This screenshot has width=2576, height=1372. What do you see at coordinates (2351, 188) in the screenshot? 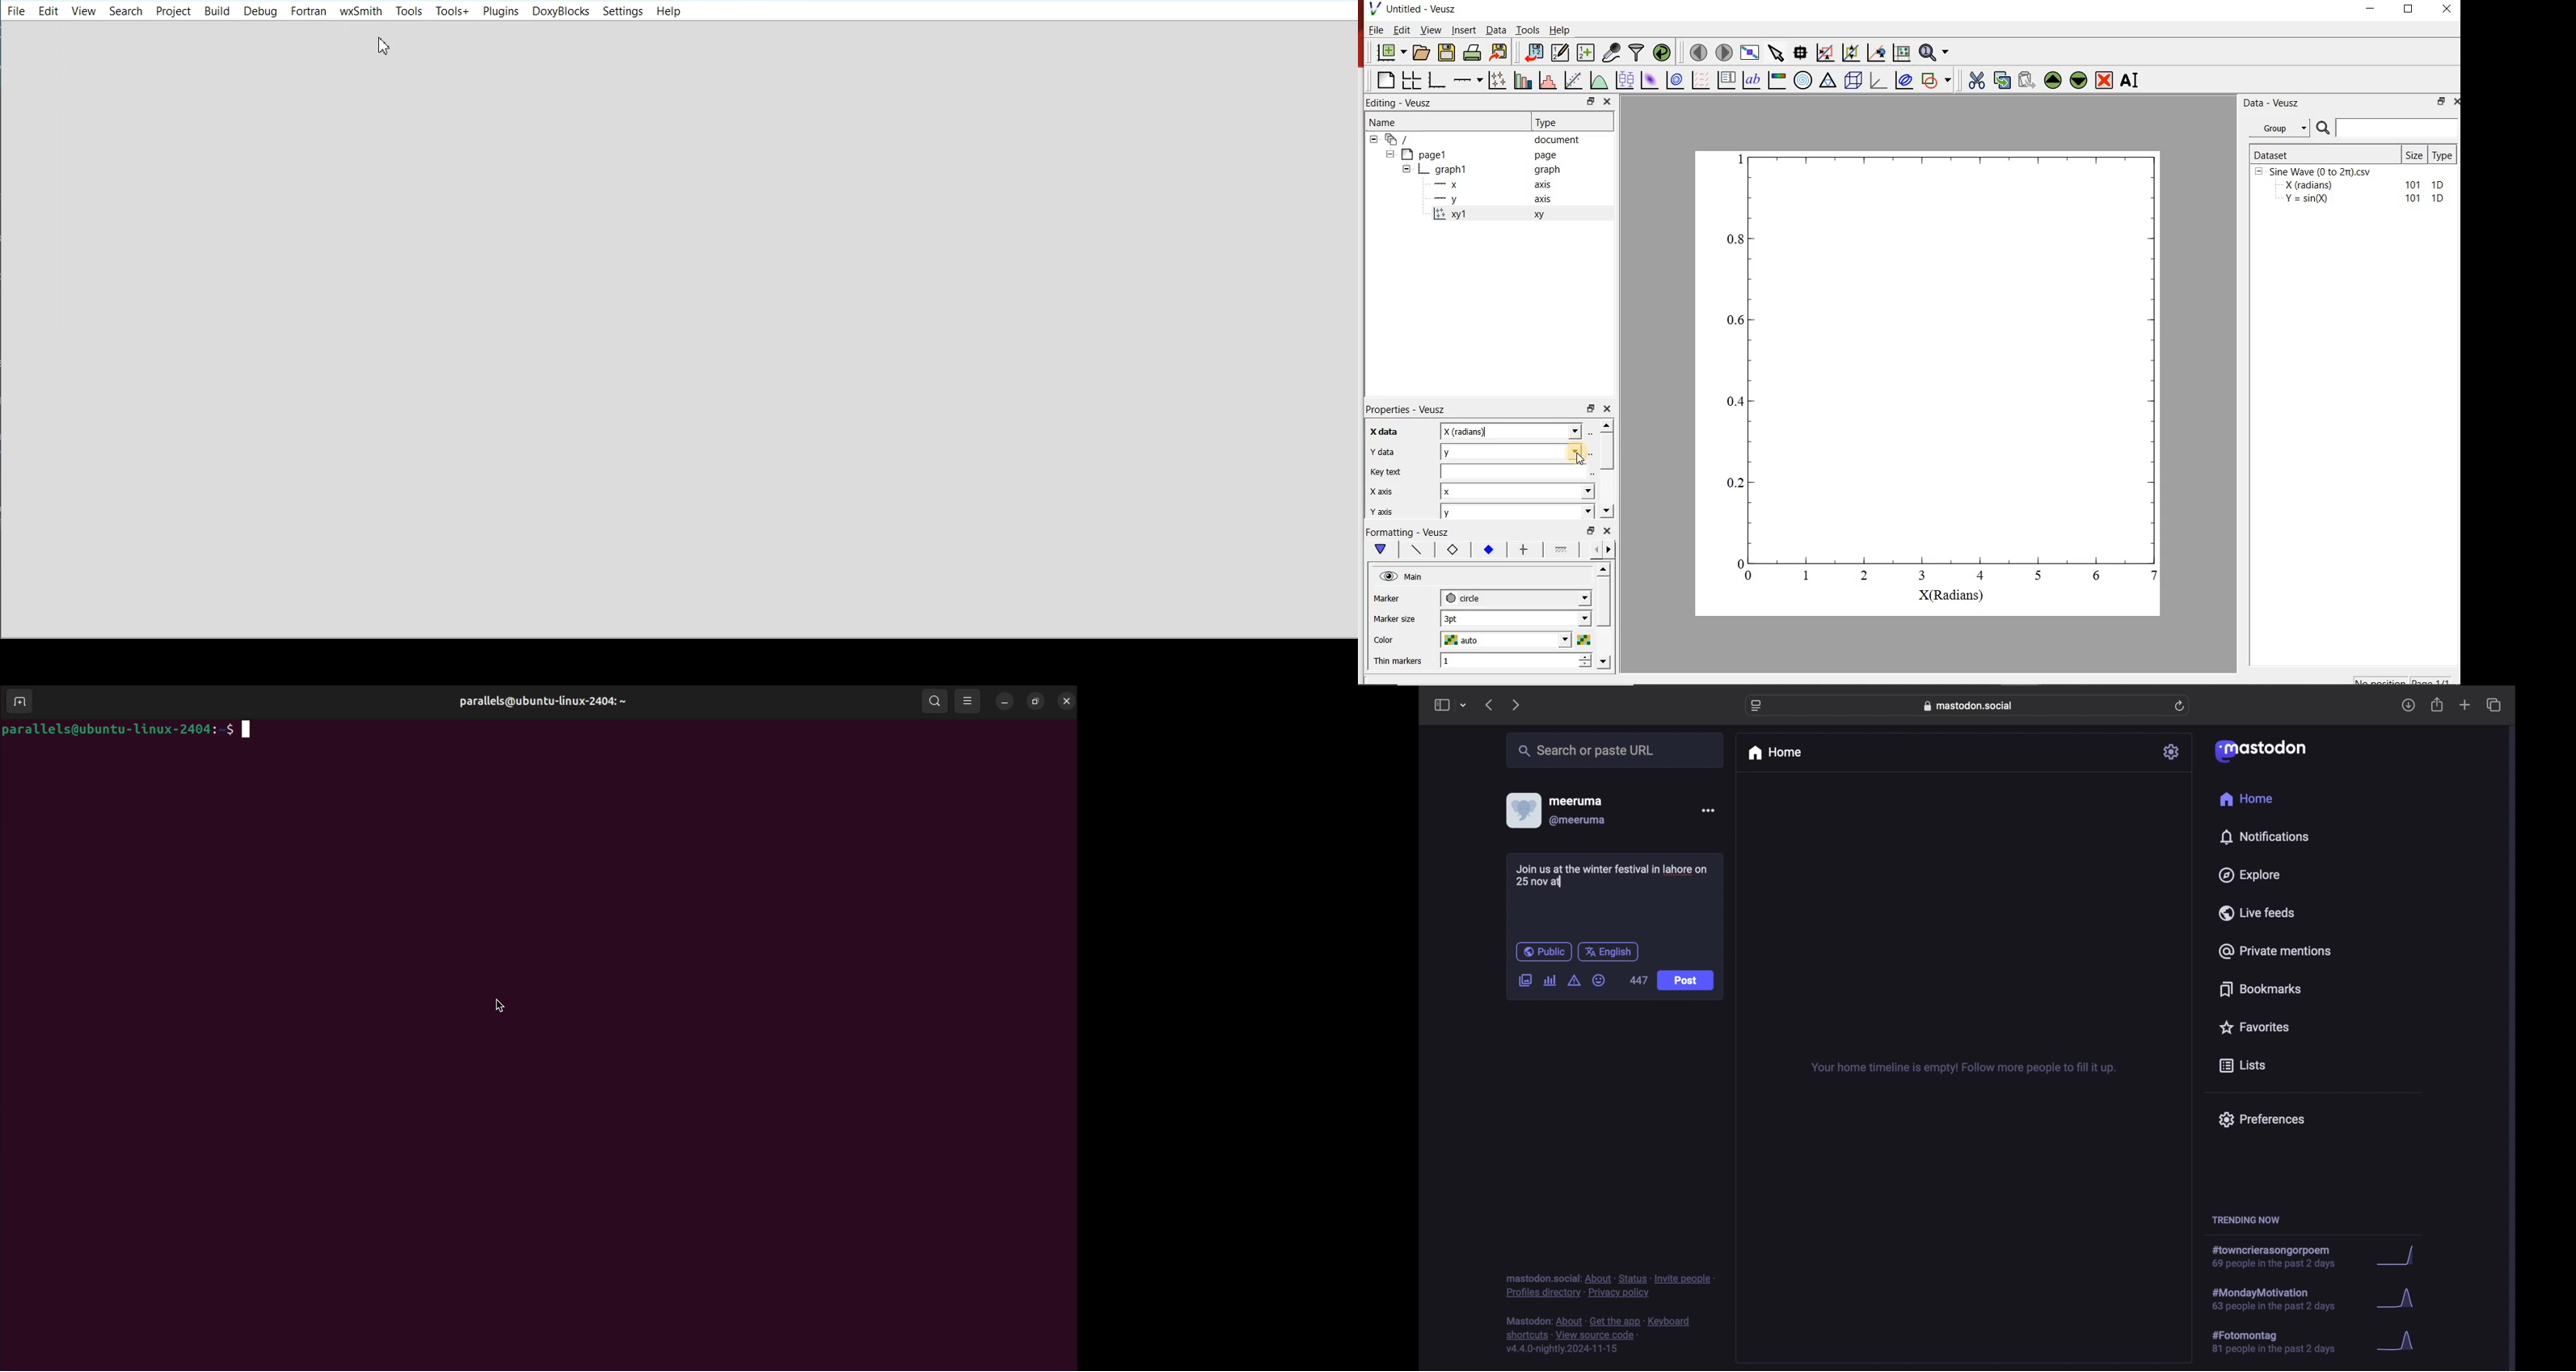
I see `Sine Wave (0 to 2m).csvX (radians) 101 1DY =sin(Q) 101 1D` at bounding box center [2351, 188].